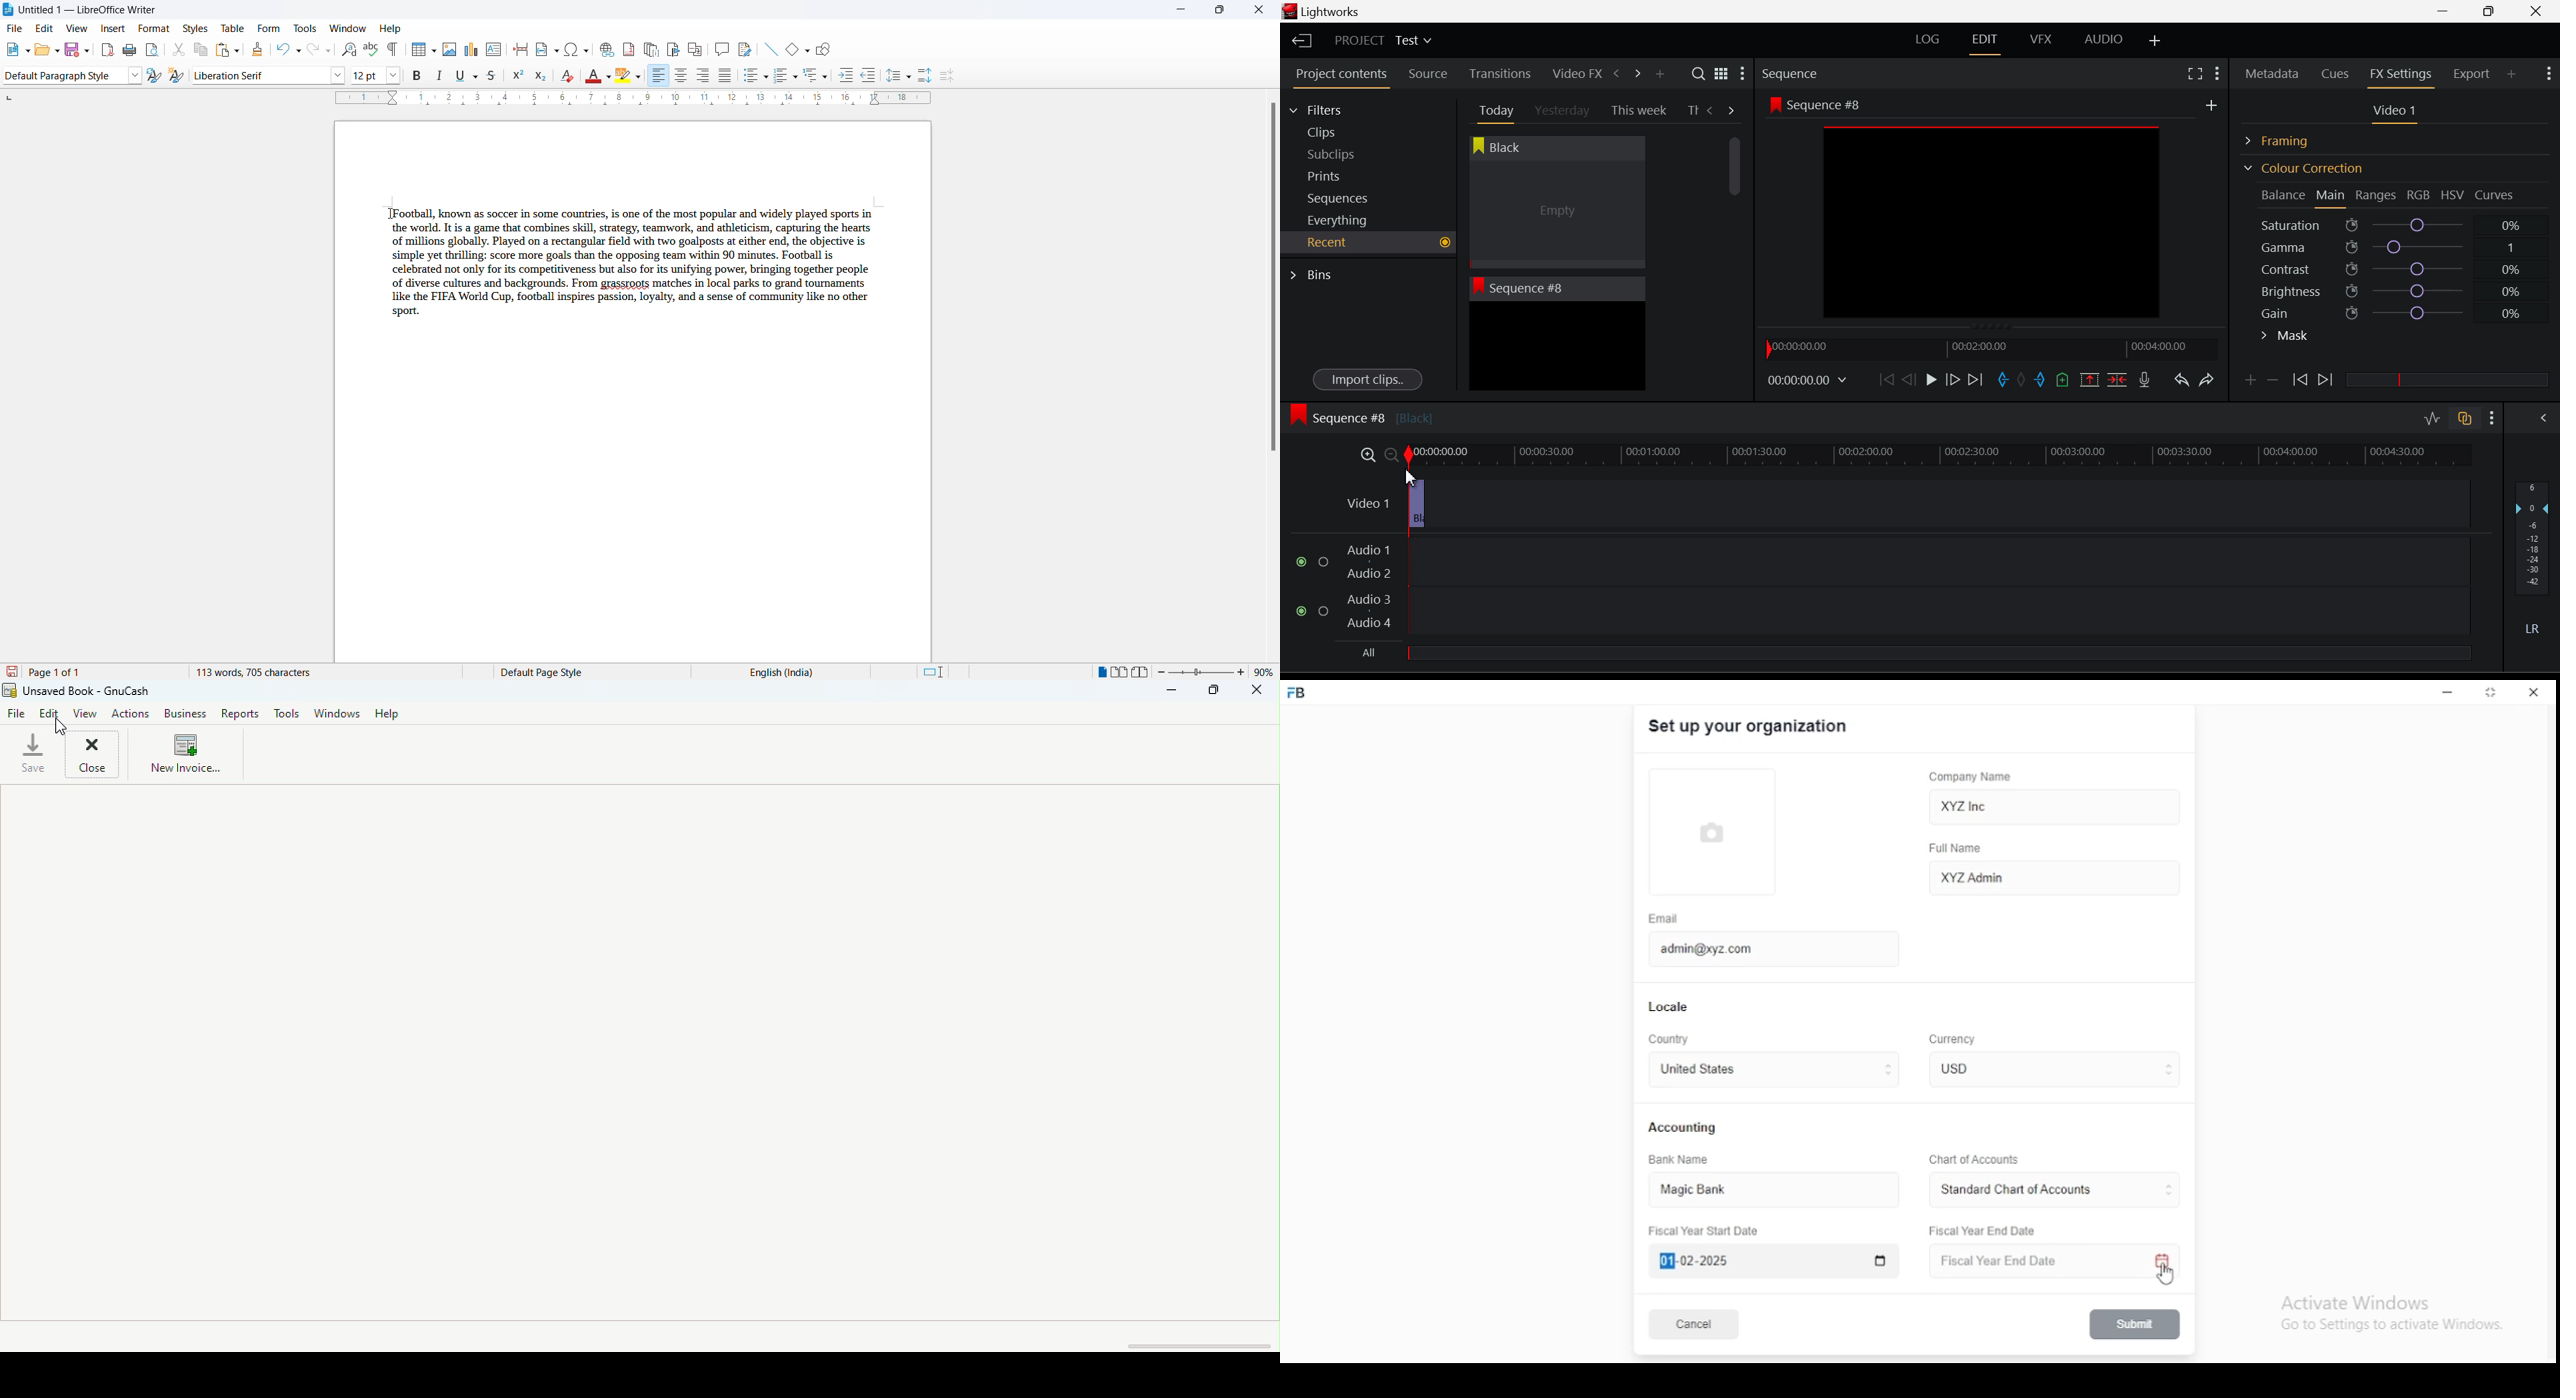 This screenshot has width=2576, height=1400. What do you see at coordinates (373, 49) in the screenshot?
I see `spellings` at bounding box center [373, 49].